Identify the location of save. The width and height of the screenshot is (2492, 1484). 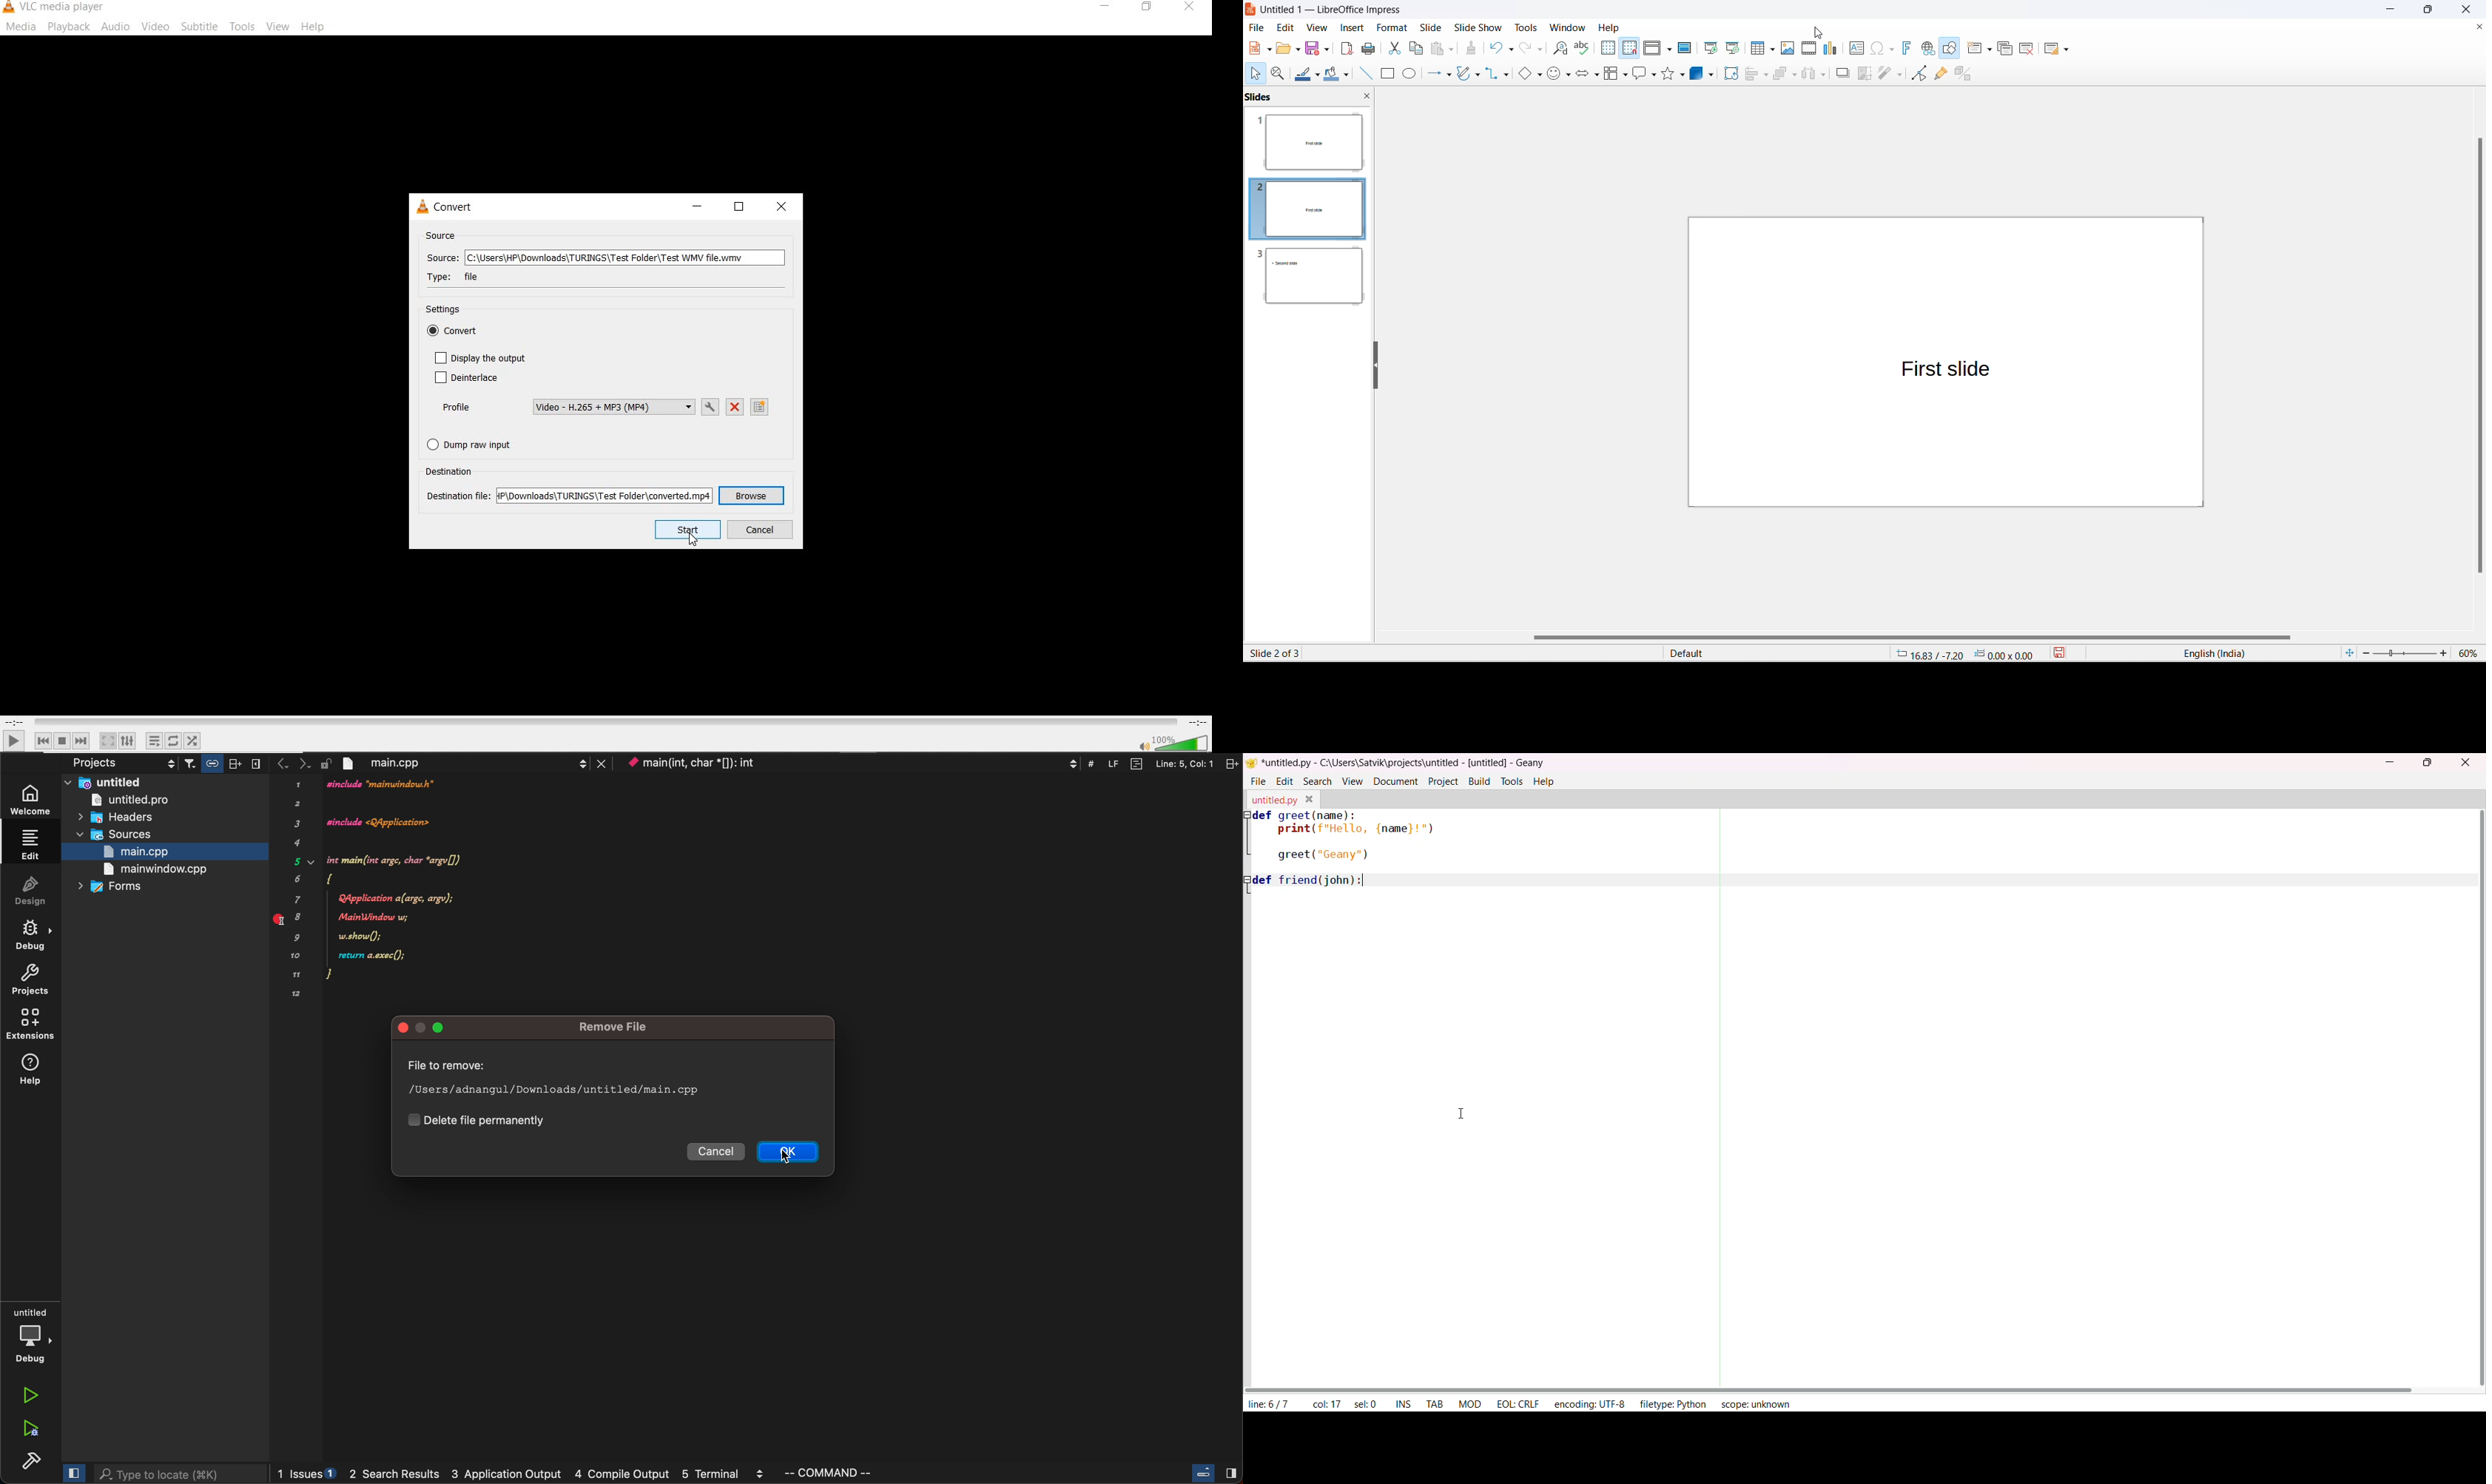
(1314, 48).